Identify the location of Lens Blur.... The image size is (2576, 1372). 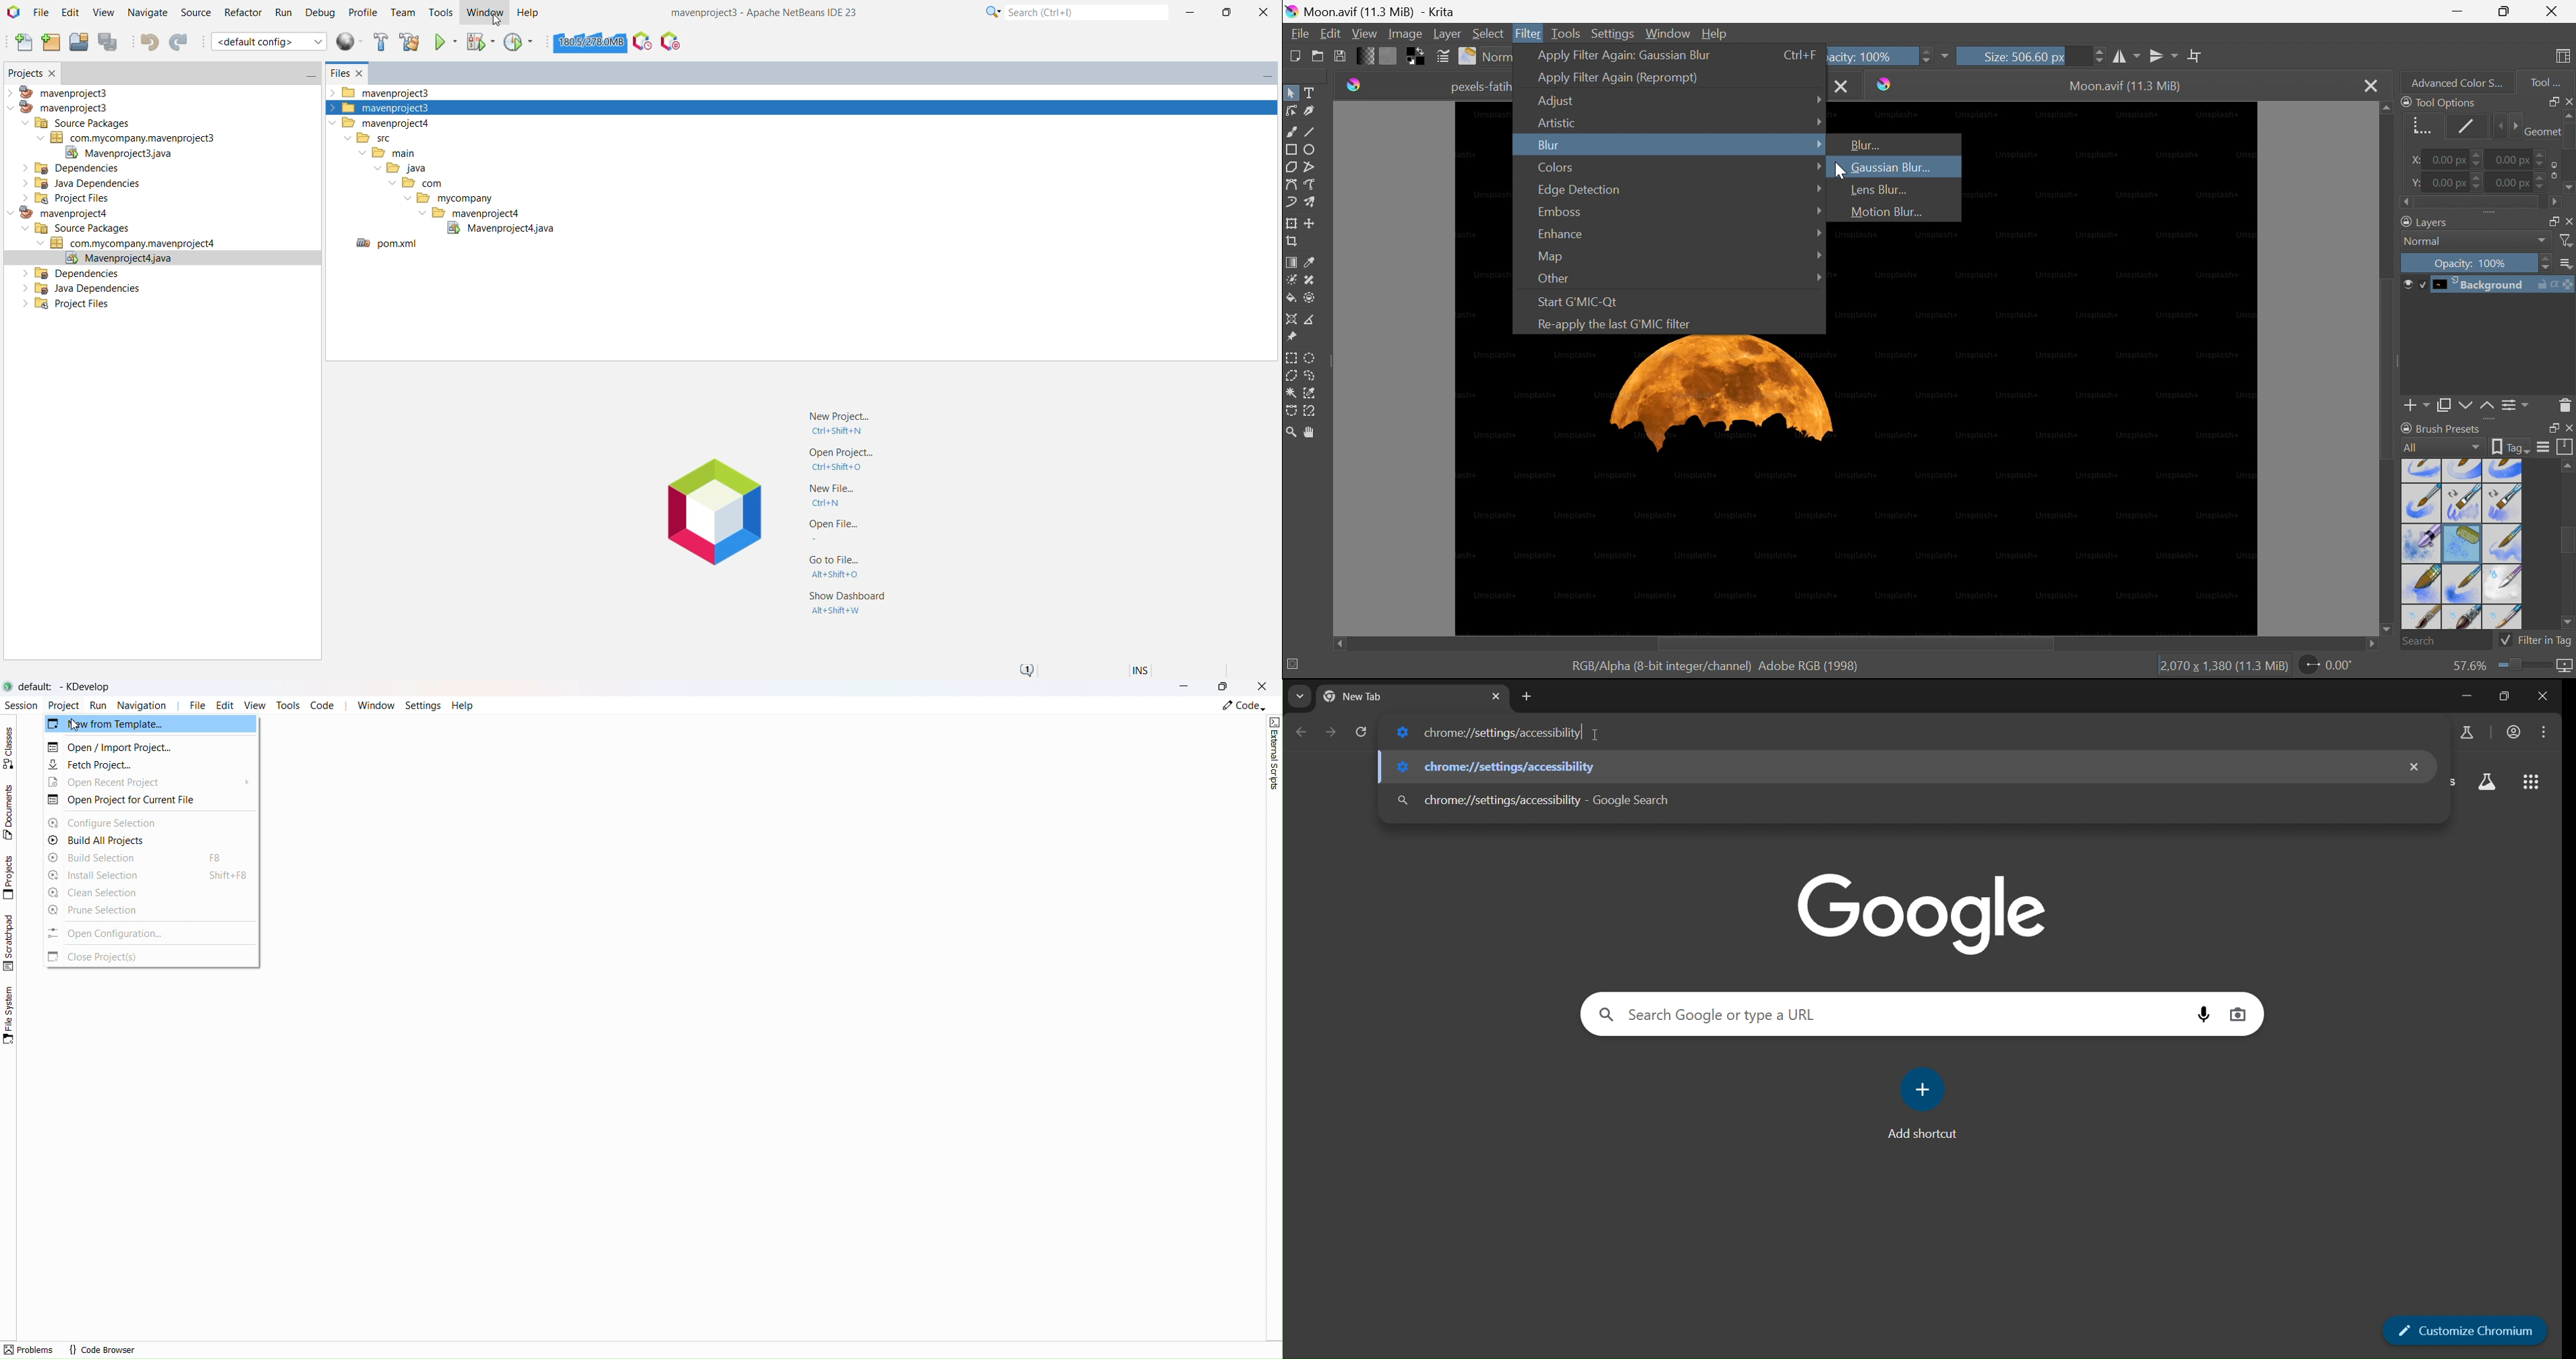
(1880, 189).